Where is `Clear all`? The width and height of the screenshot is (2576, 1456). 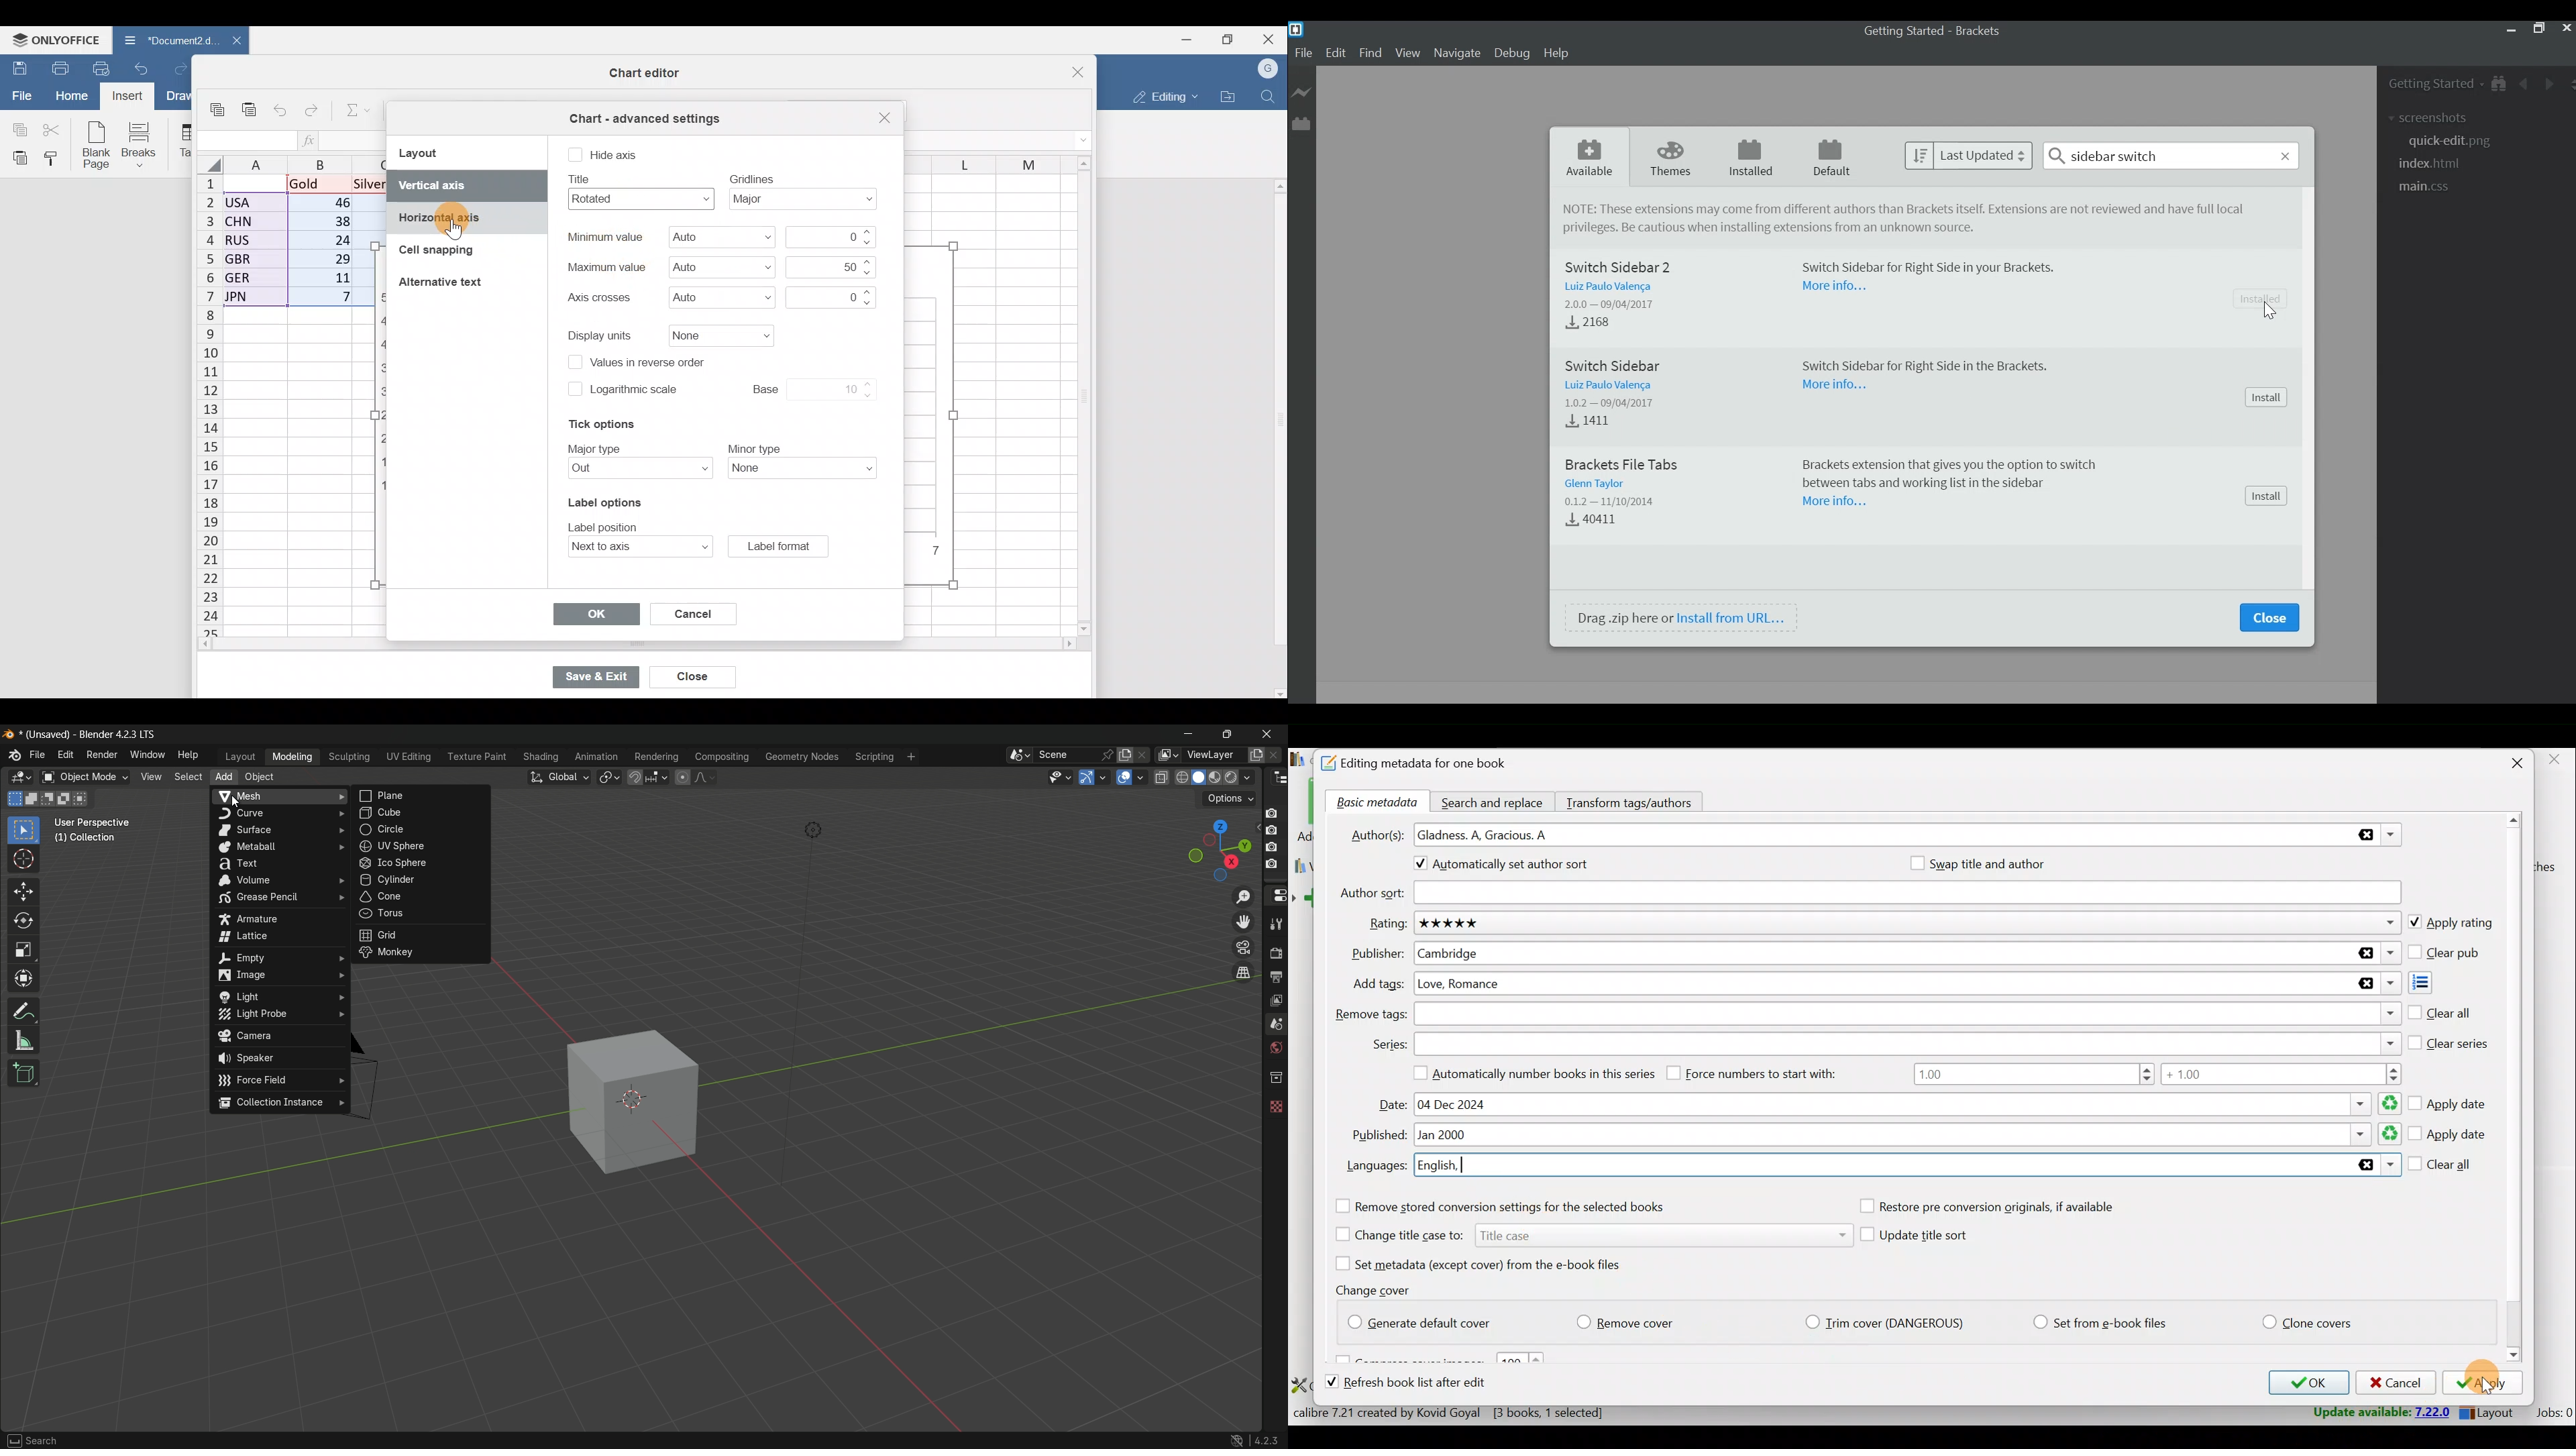
Clear all is located at coordinates (2440, 1010).